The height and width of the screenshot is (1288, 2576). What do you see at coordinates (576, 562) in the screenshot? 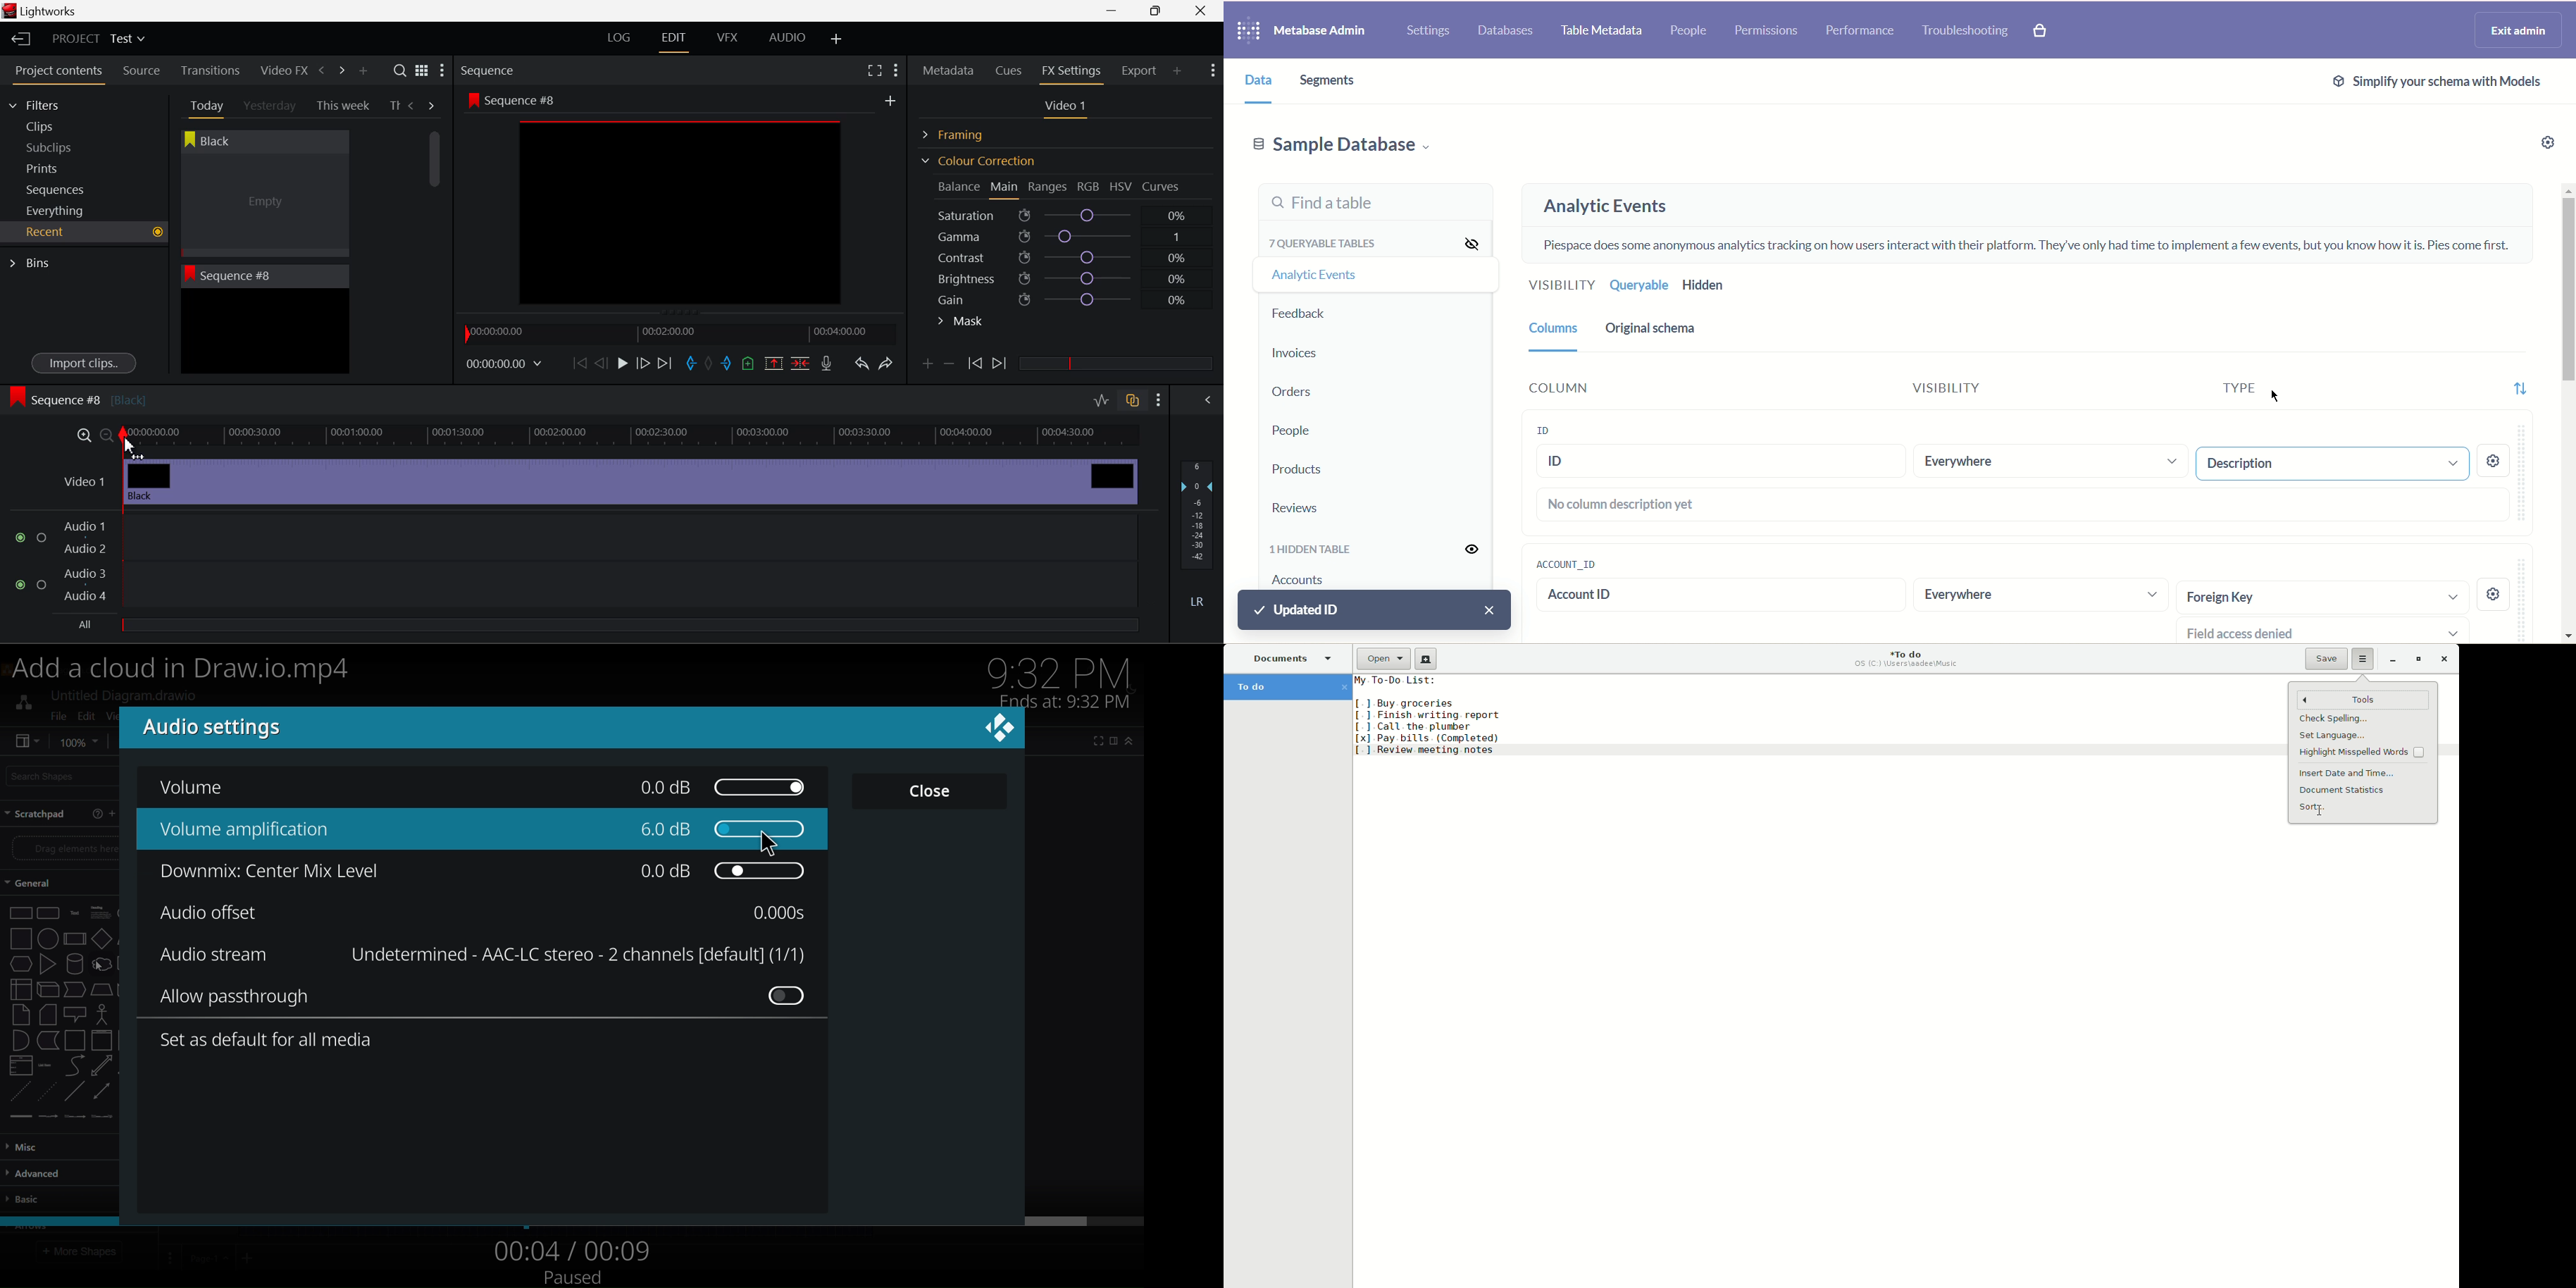
I see `Audio Input Fields` at bounding box center [576, 562].